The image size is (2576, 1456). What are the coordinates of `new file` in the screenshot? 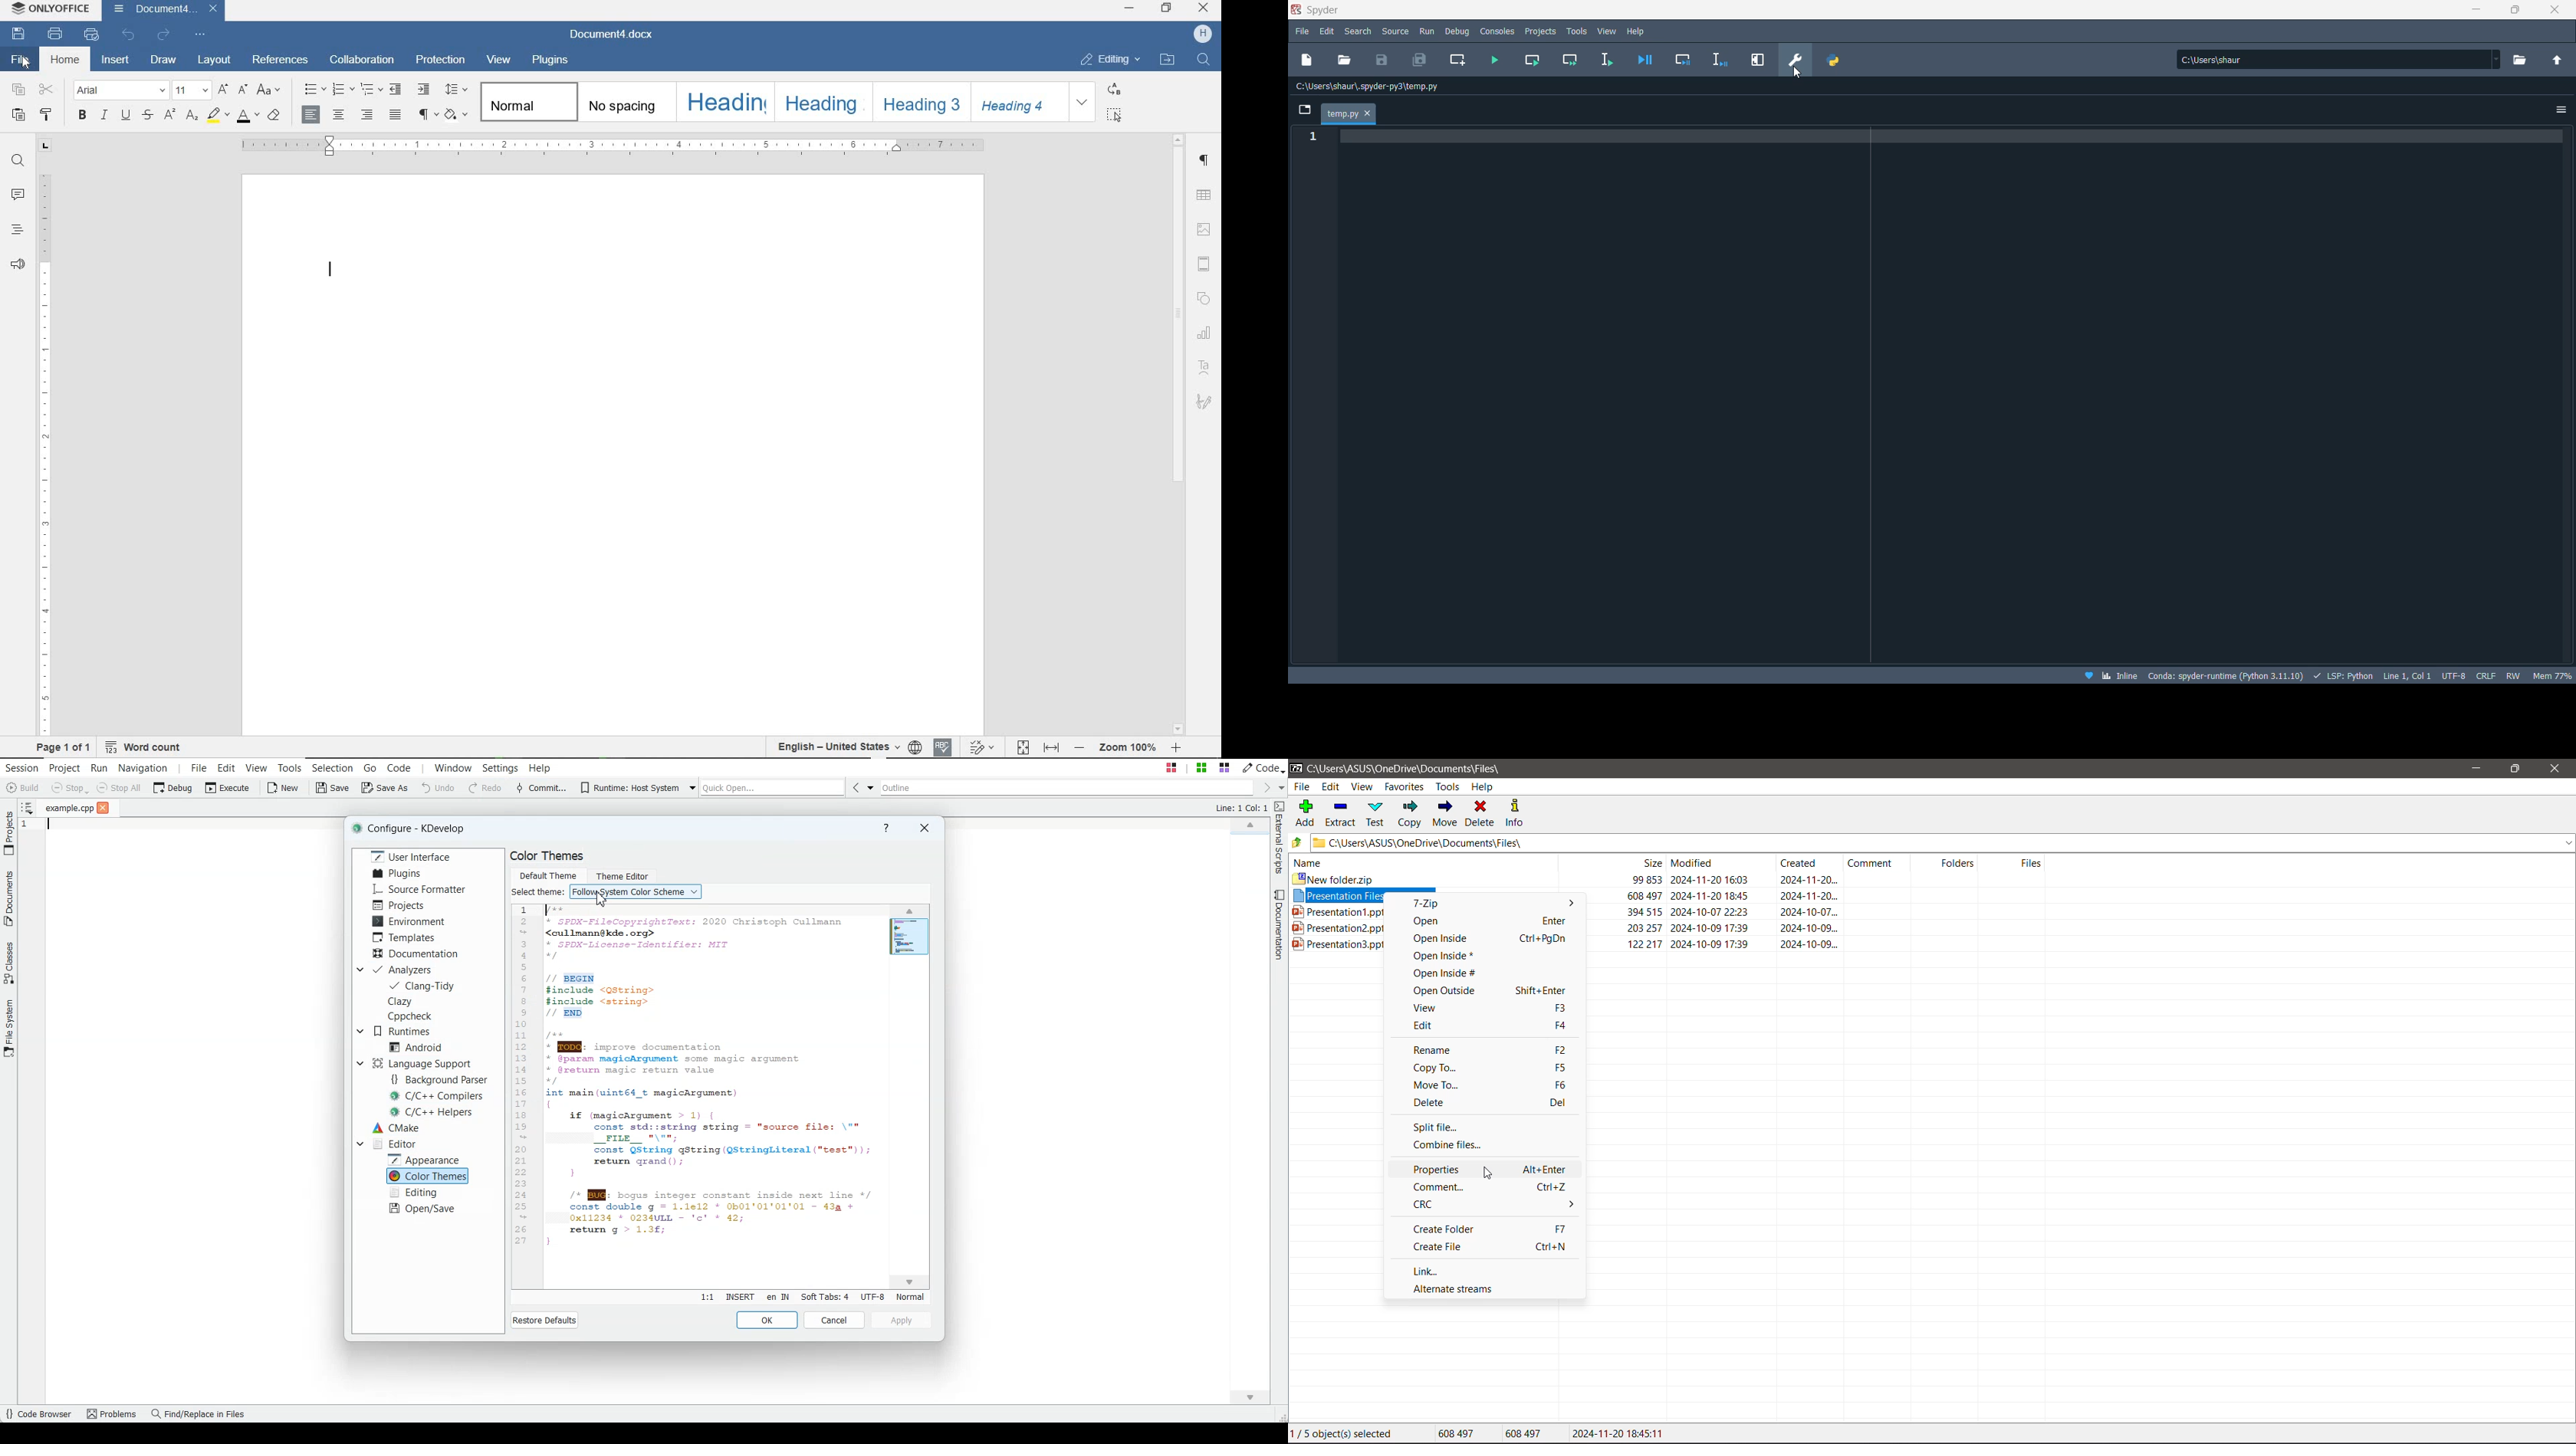 It's located at (1307, 62).